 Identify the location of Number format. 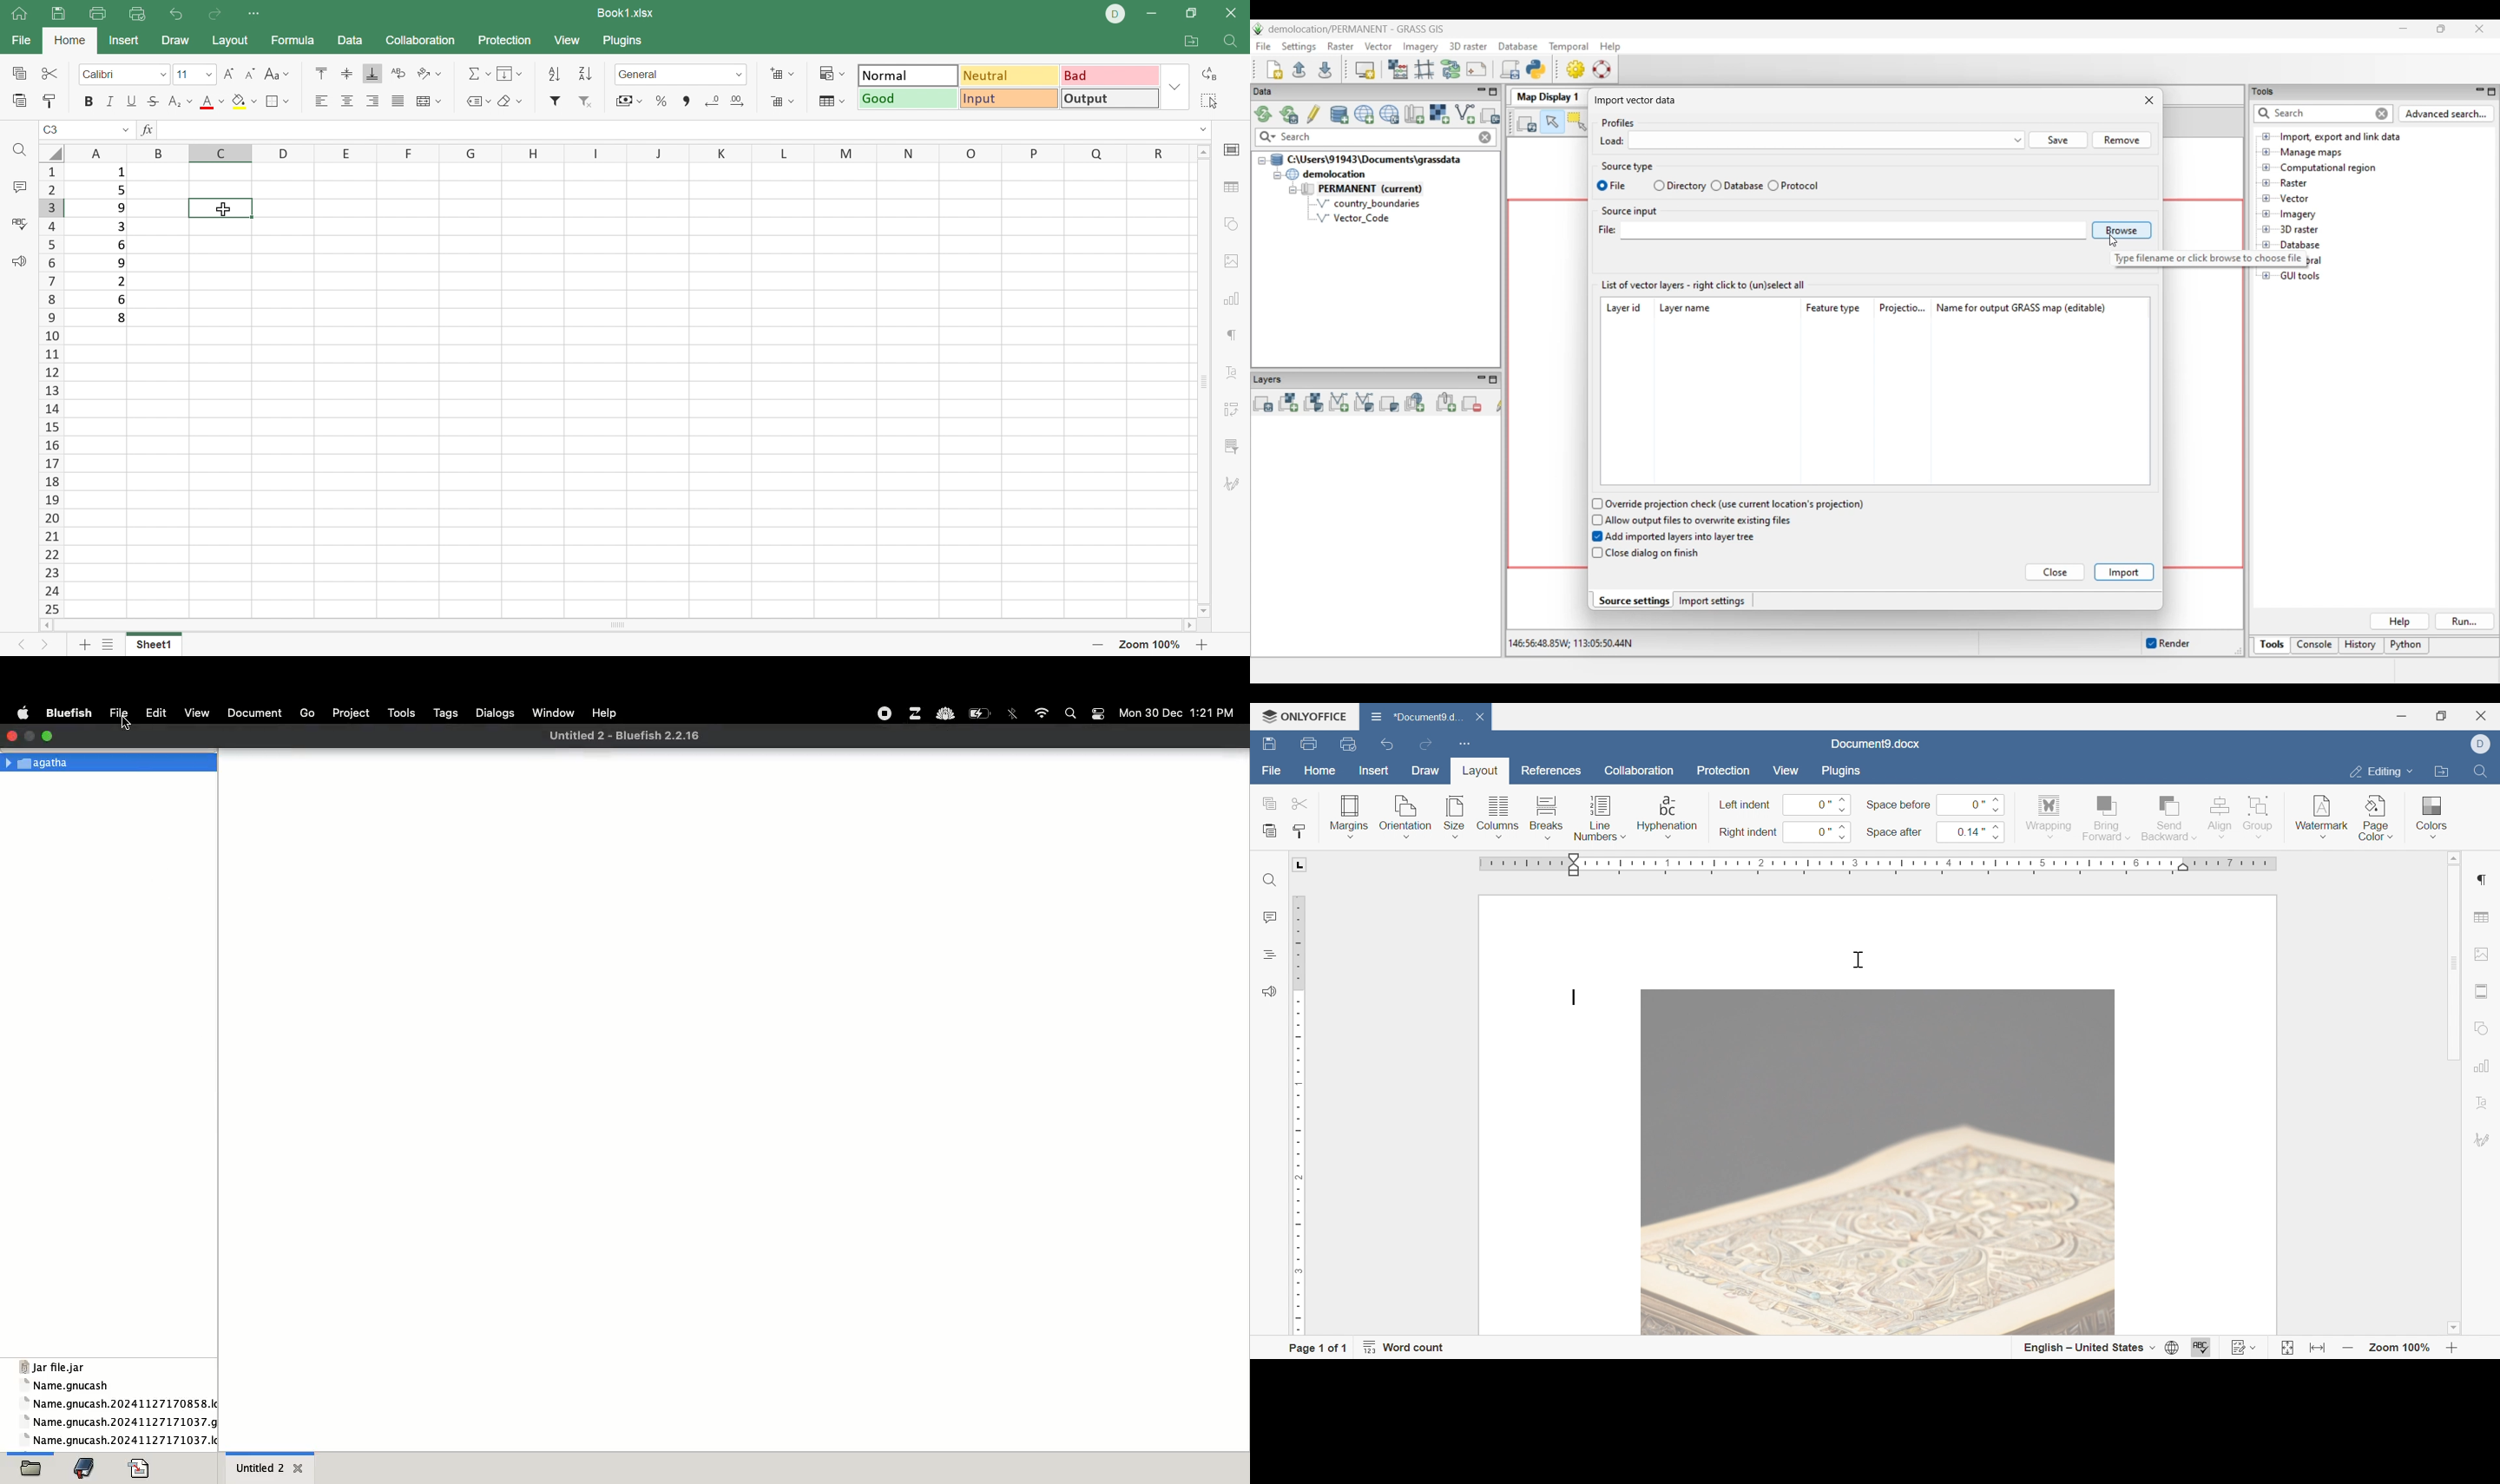
(680, 74).